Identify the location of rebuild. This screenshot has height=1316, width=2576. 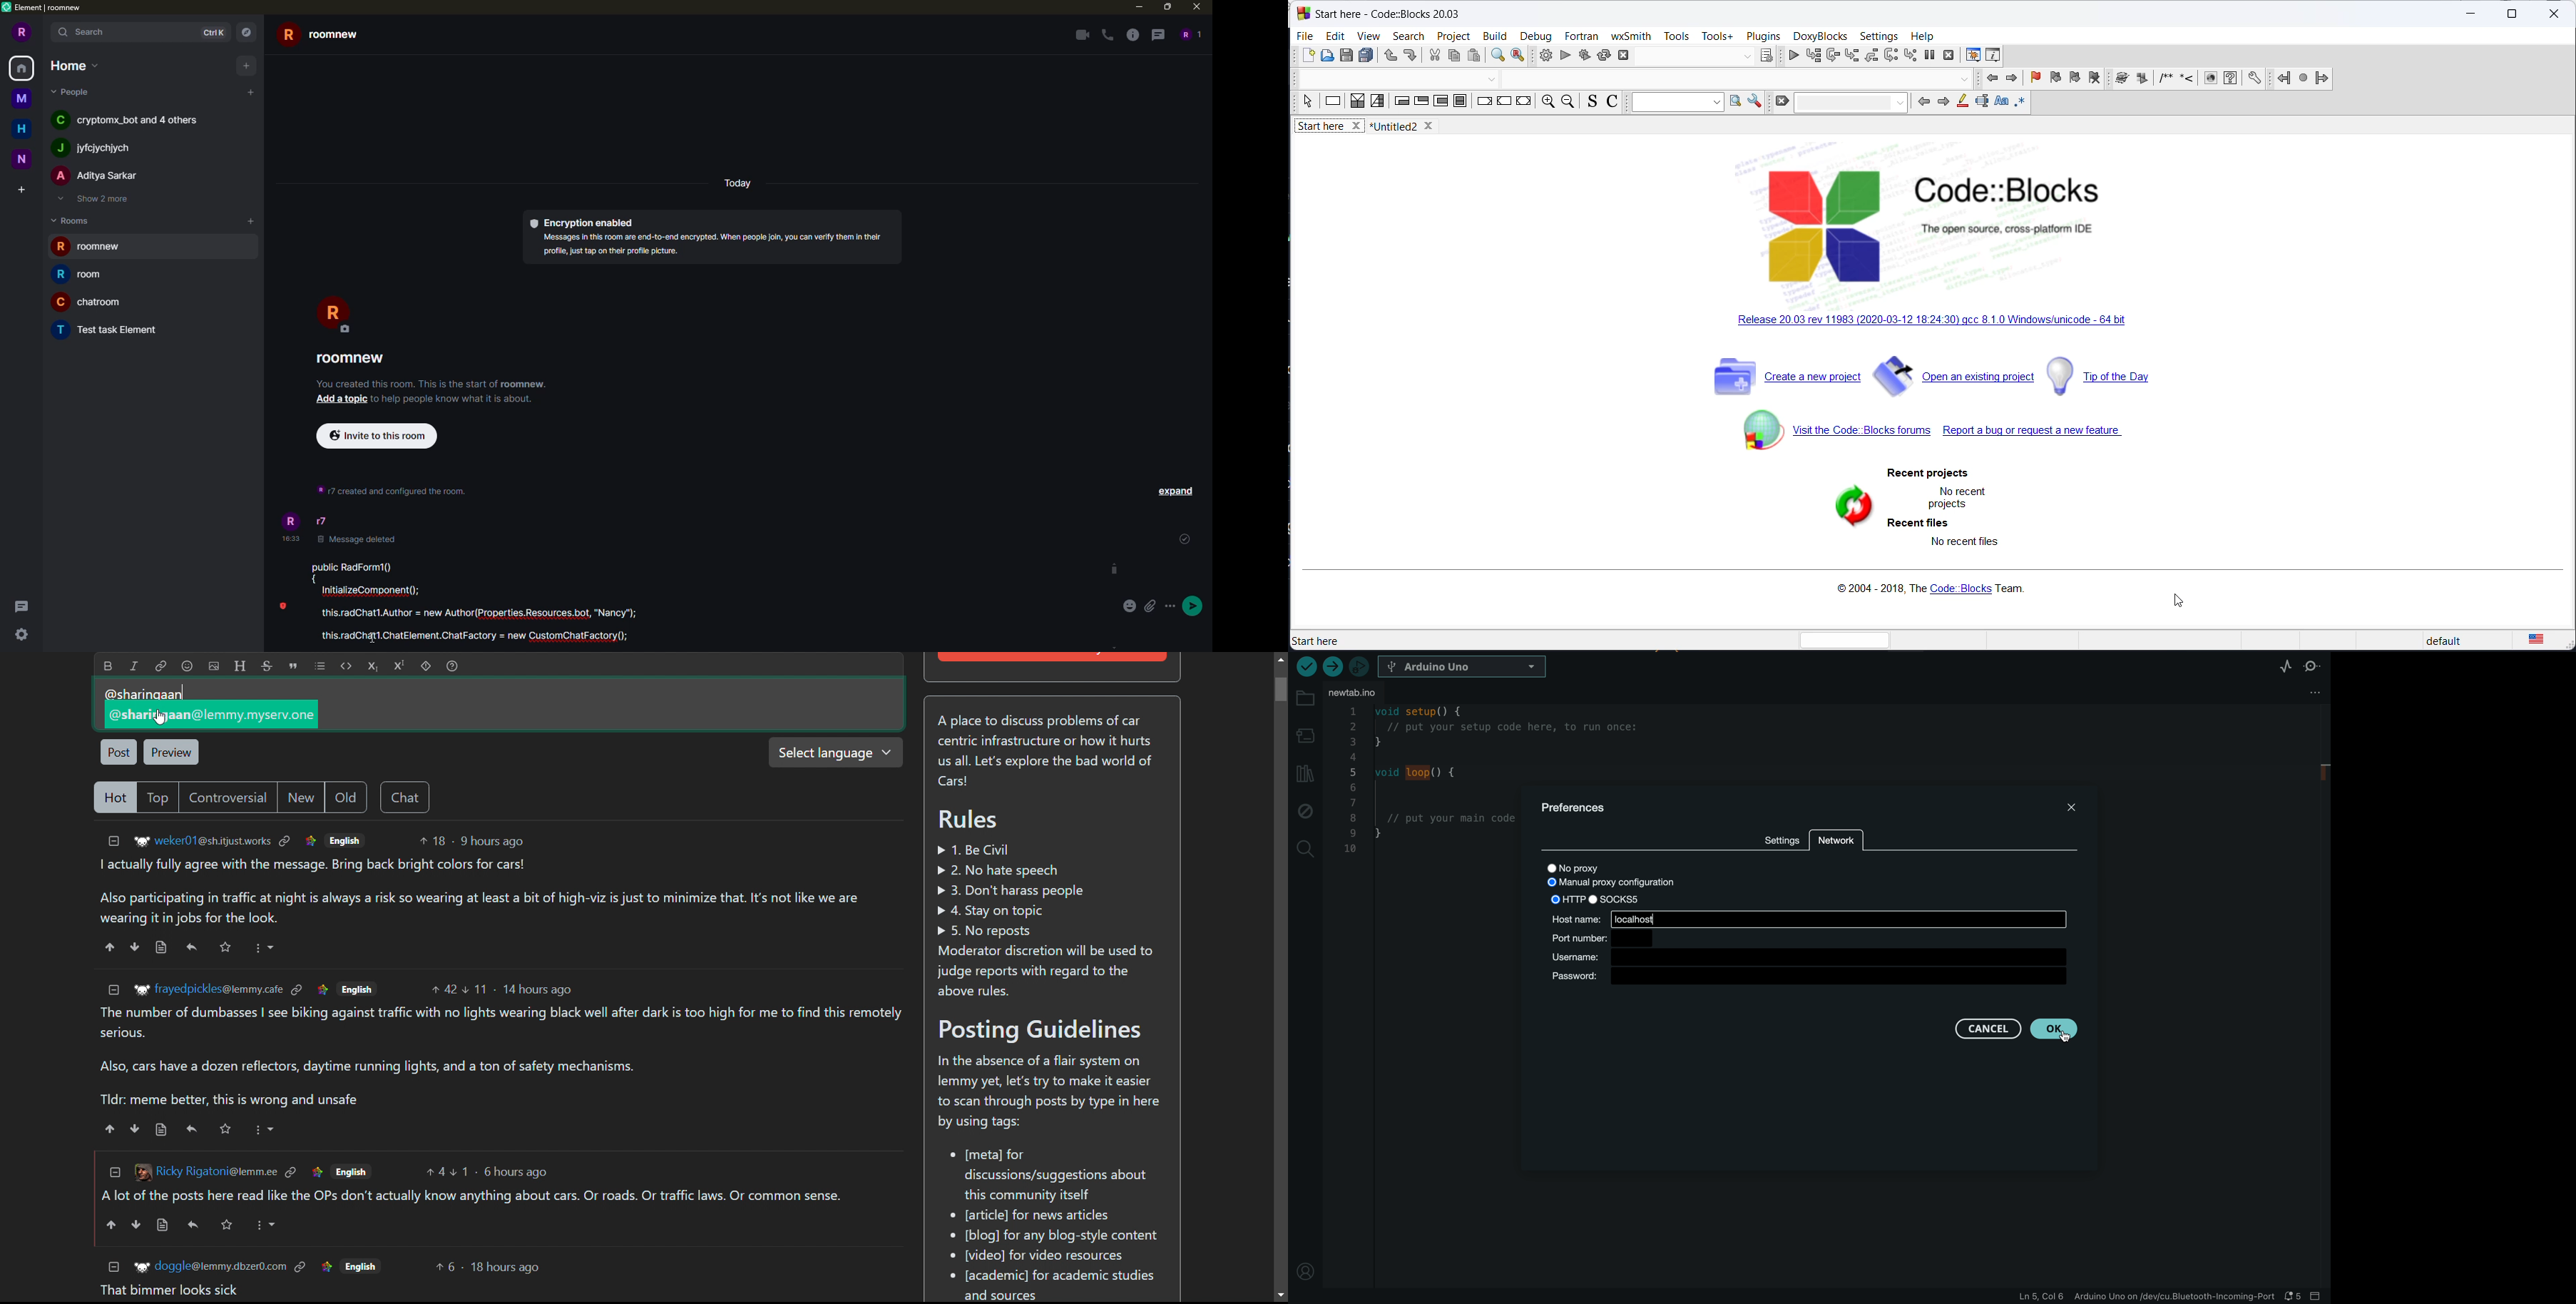
(1604, 54).